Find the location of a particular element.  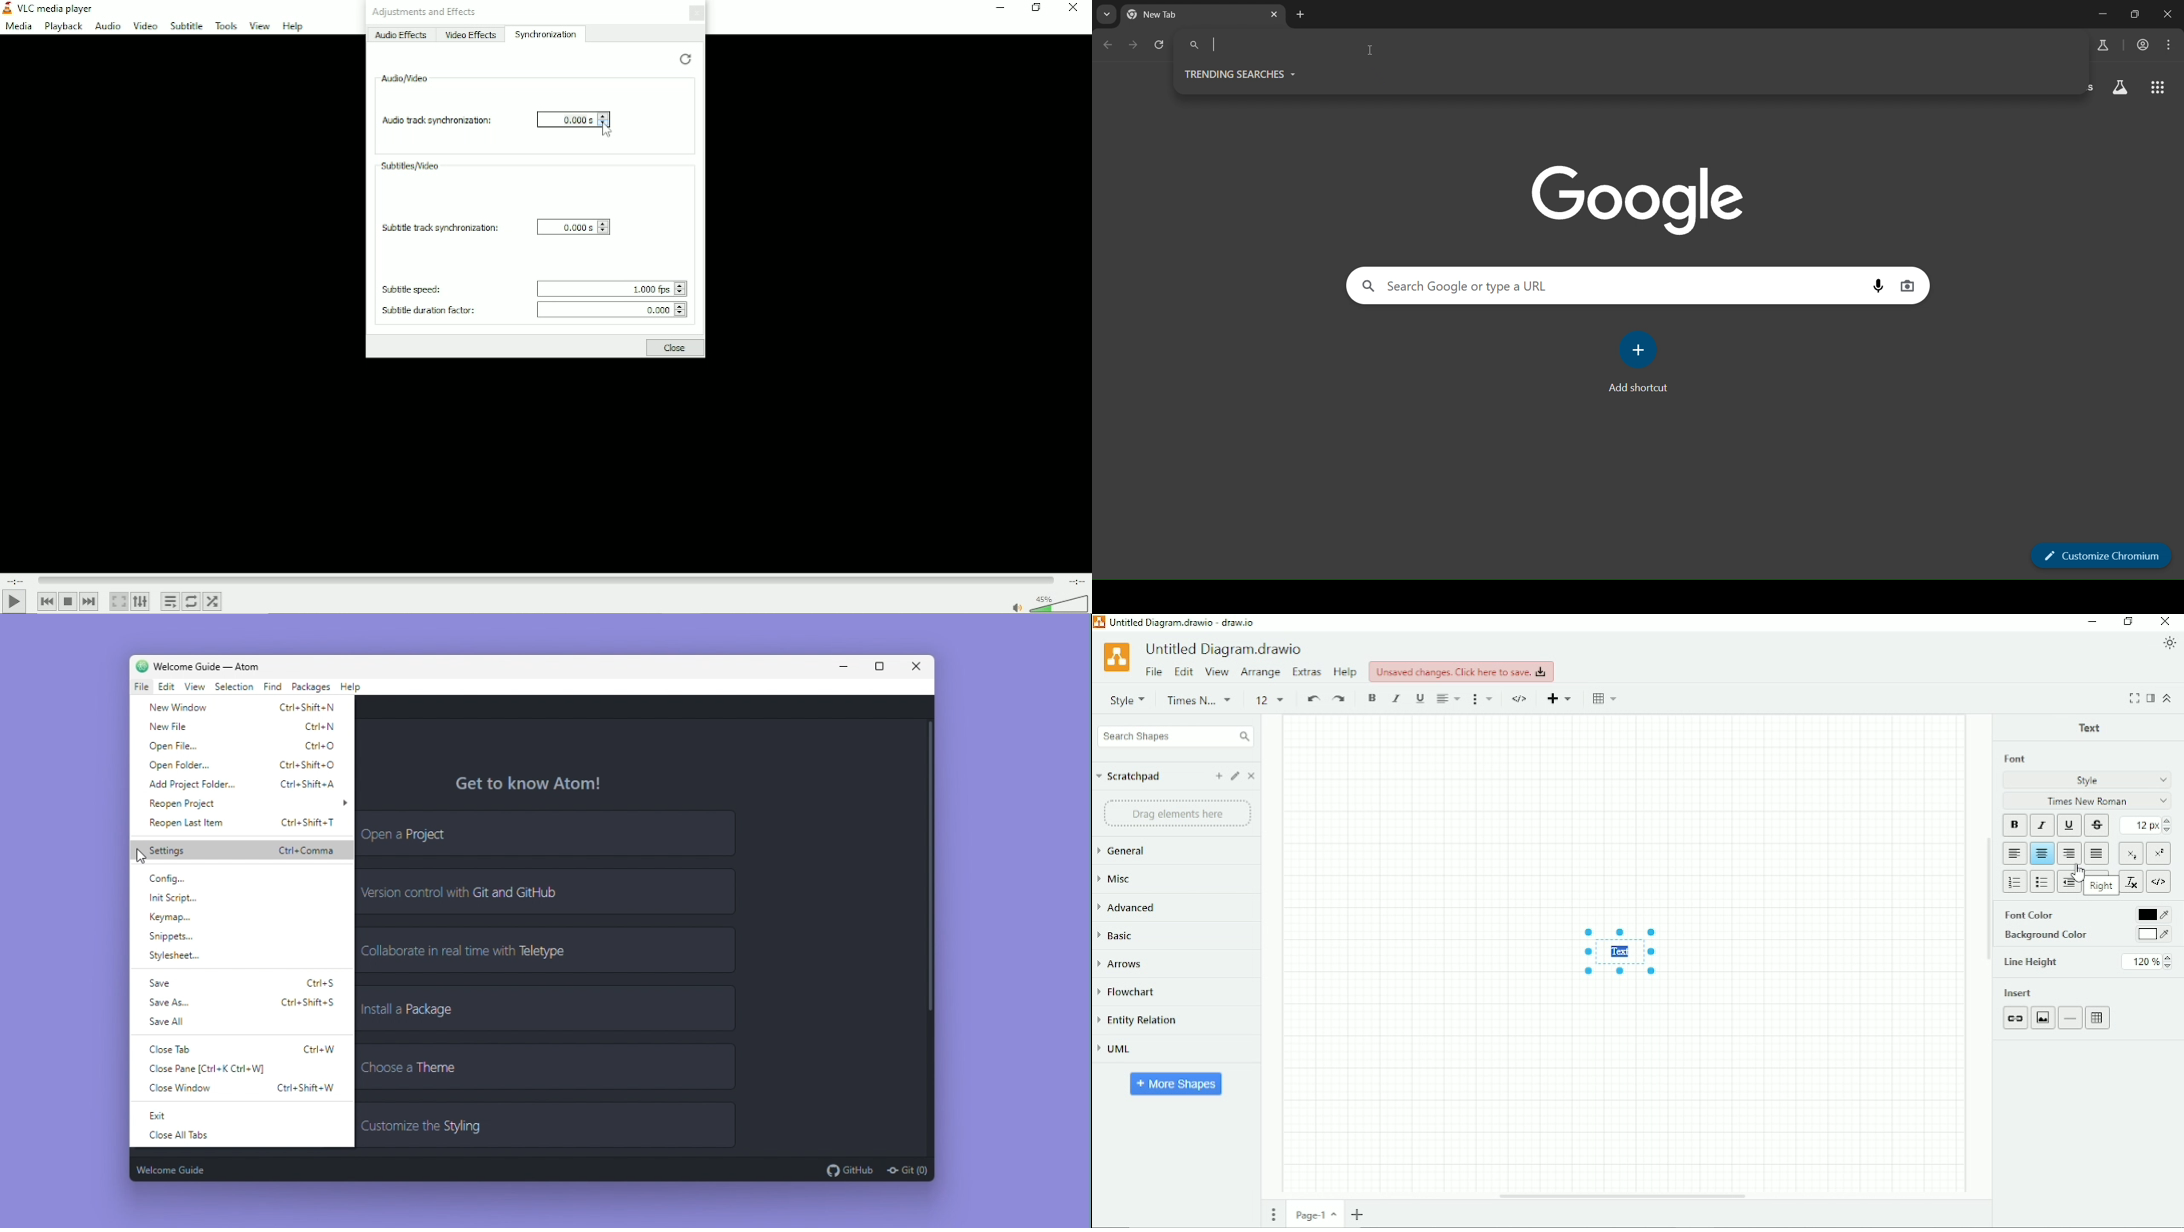

Toggle playlist is located at coordinates (169, 600).